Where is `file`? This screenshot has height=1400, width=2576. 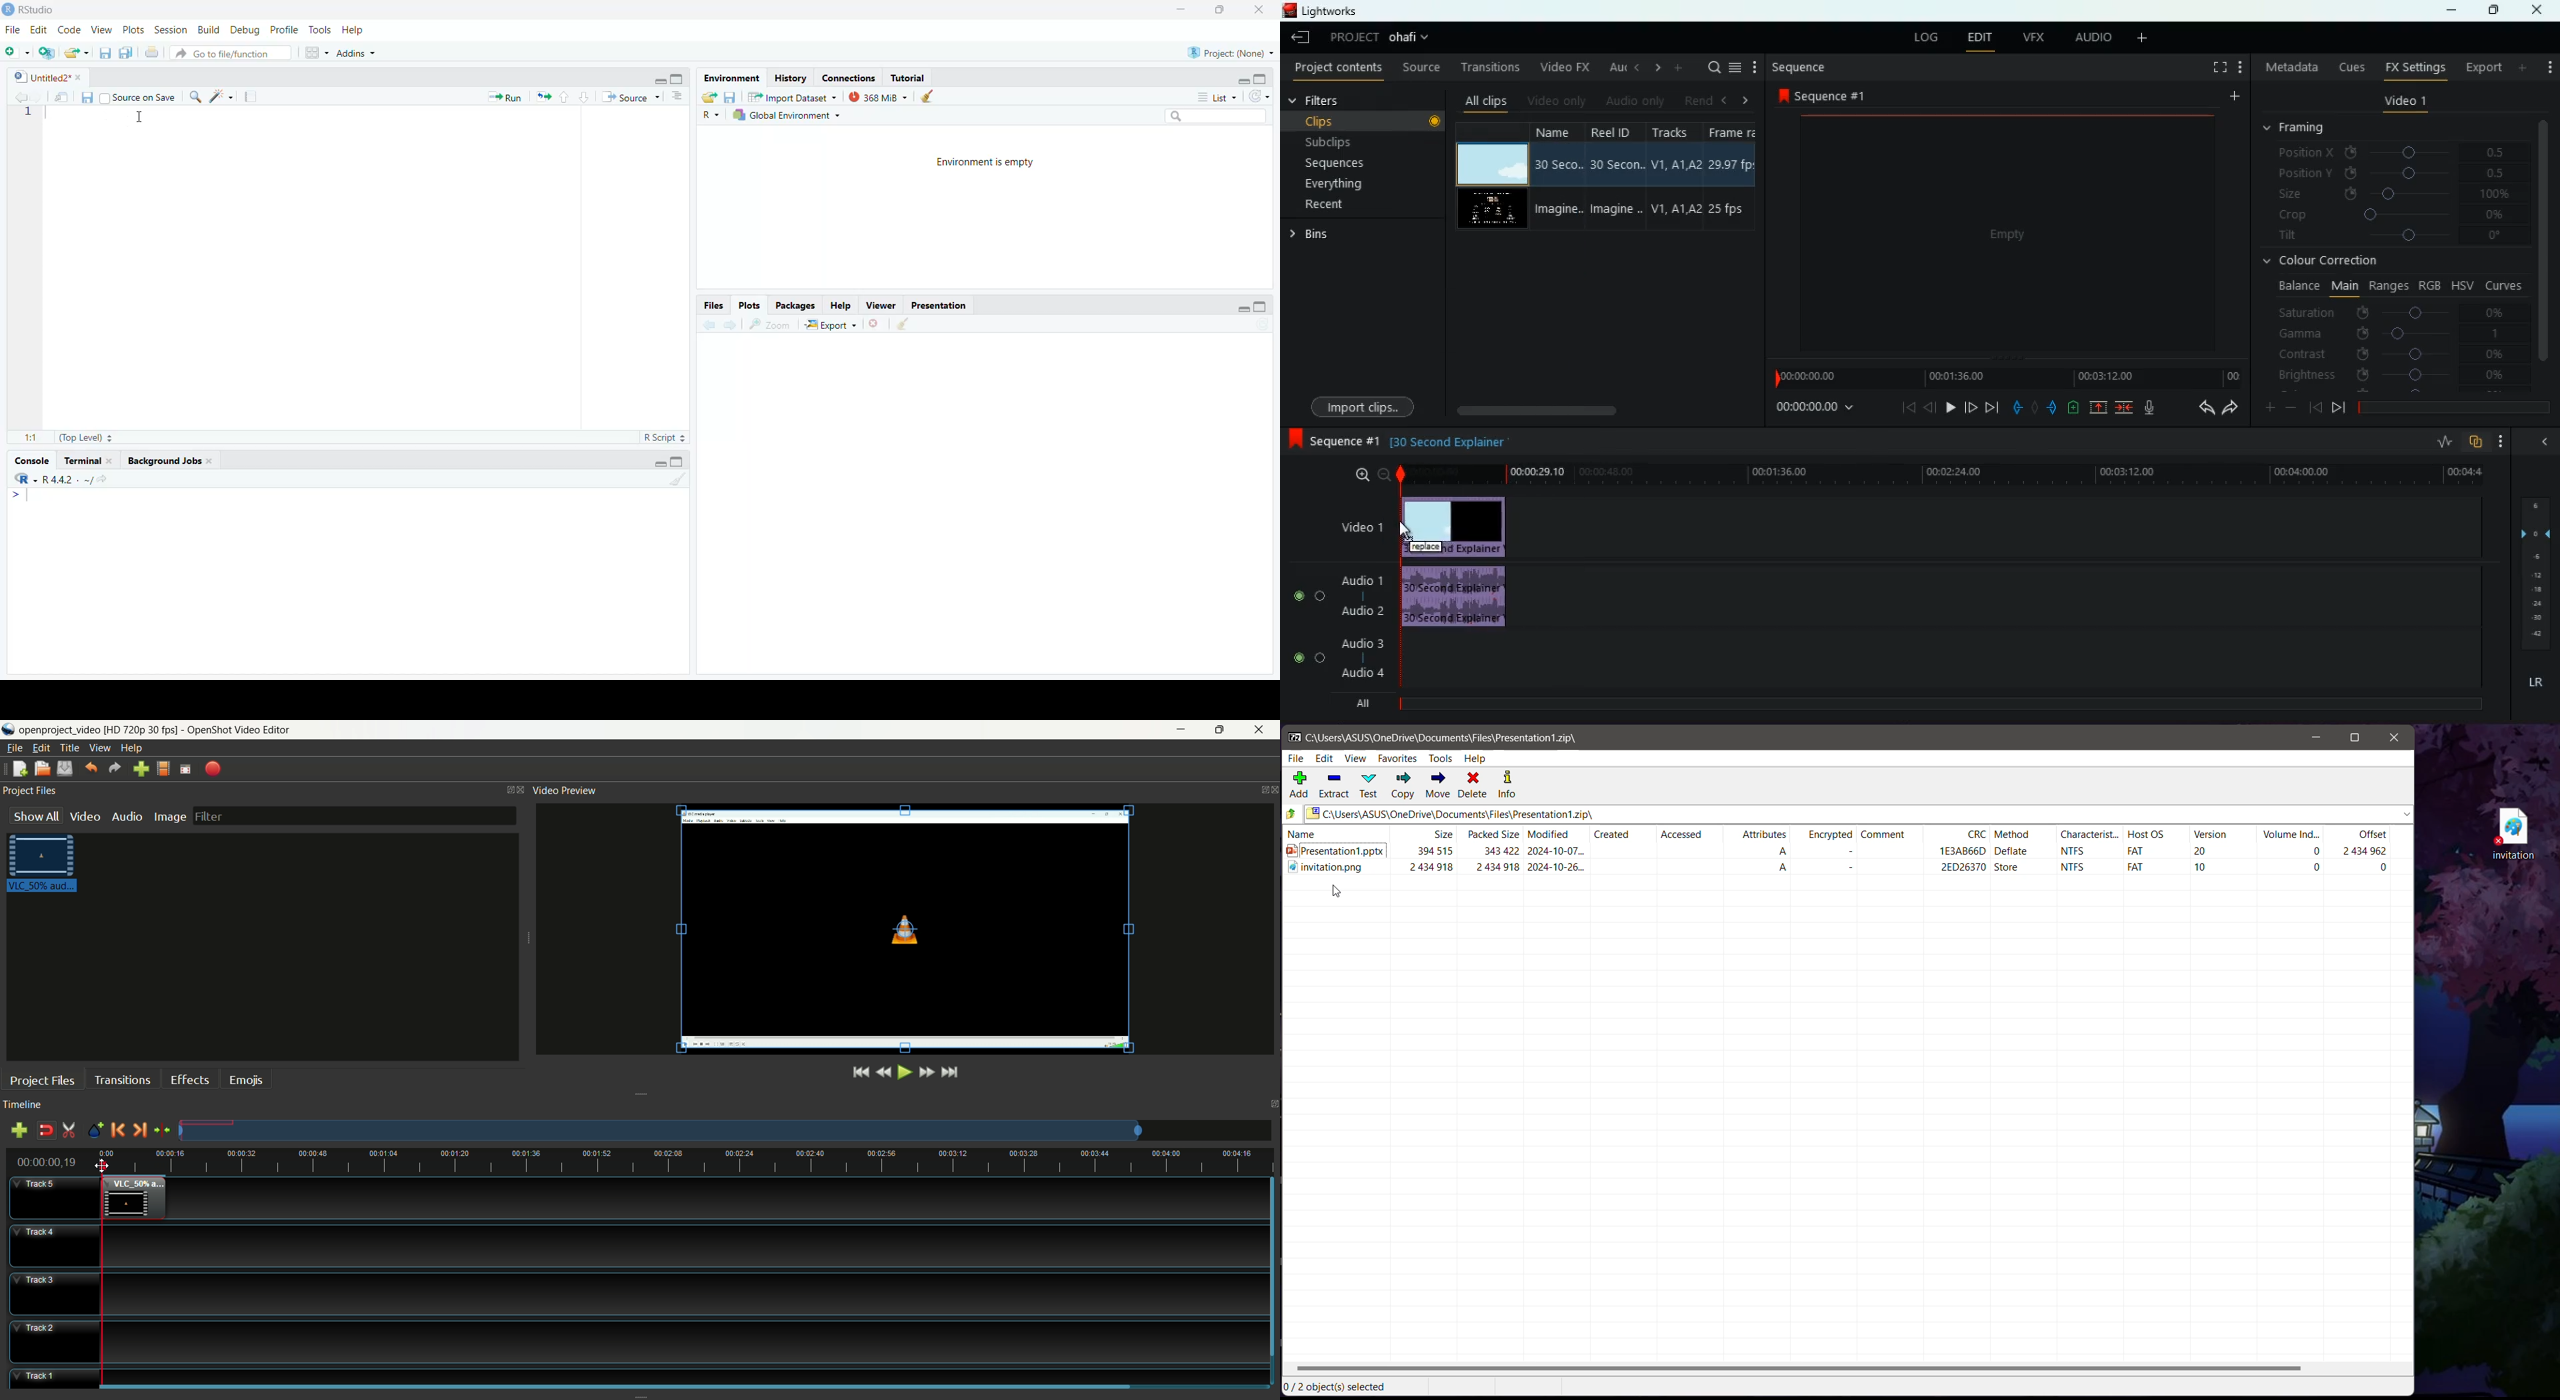
file is located at coordinates (15, 748).